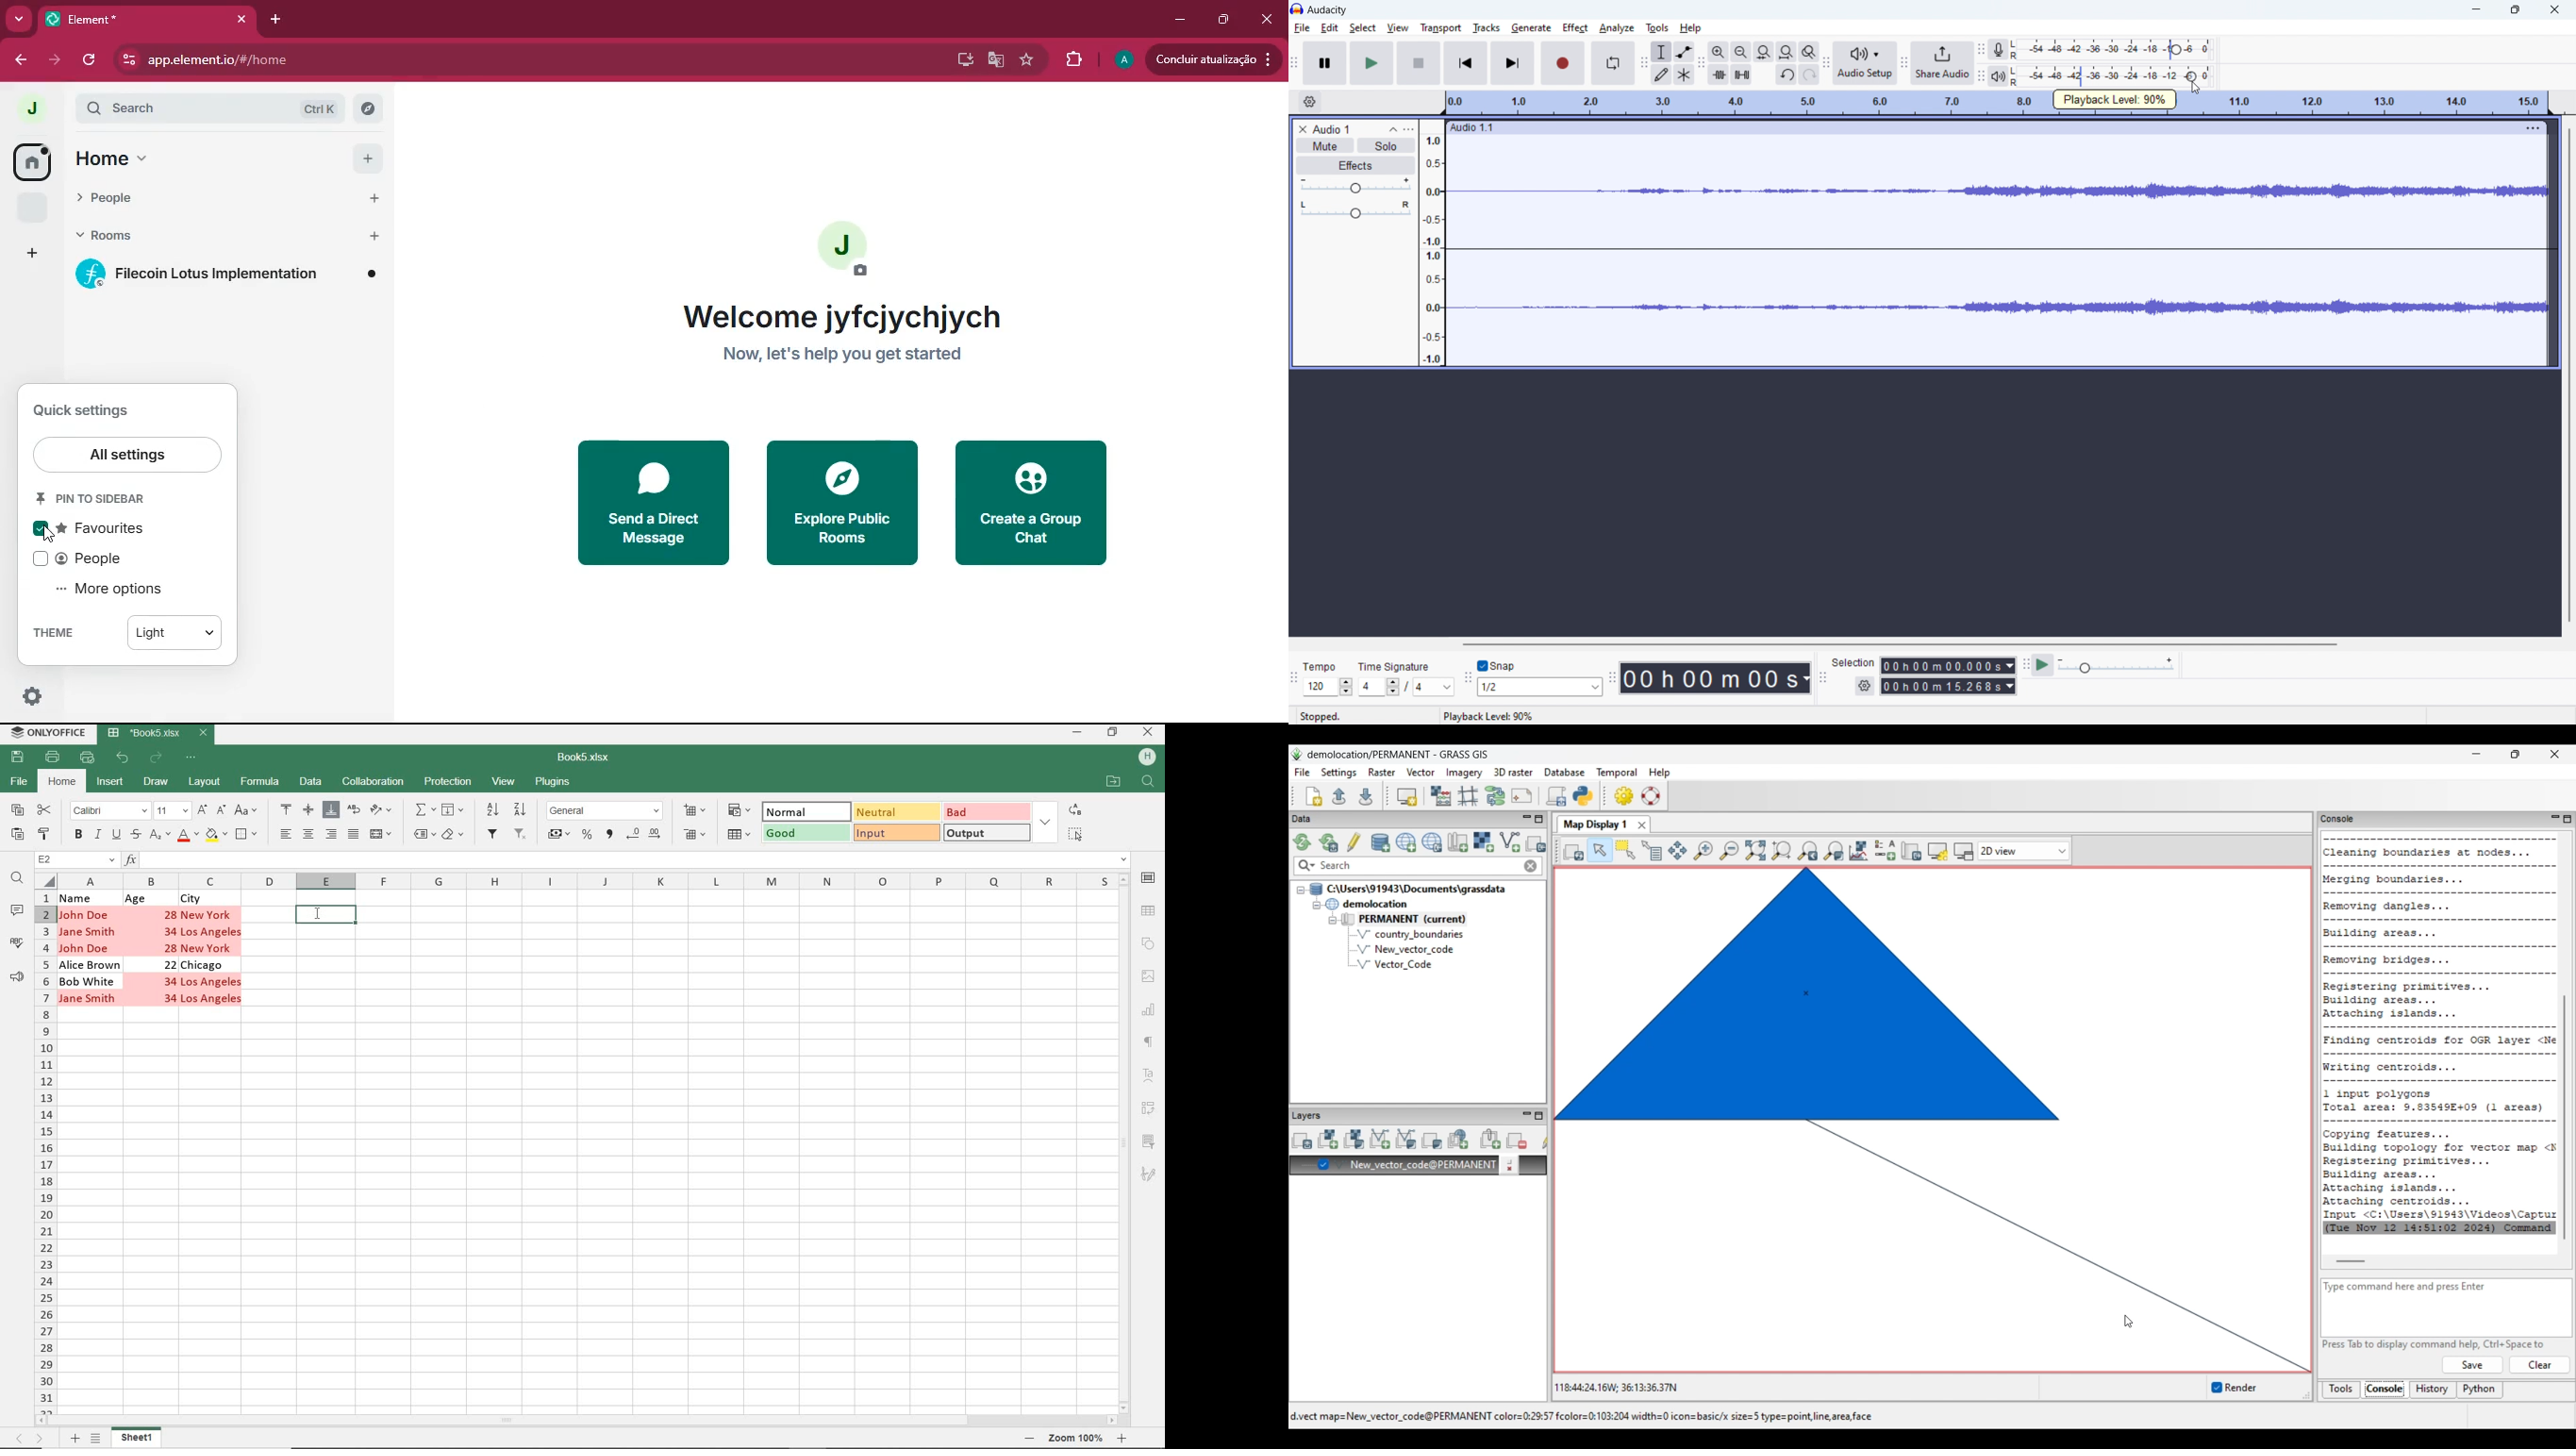 This screenshot has width=2576, height=1456. I want to click on SORT ASCENDING, so click(493, 809).